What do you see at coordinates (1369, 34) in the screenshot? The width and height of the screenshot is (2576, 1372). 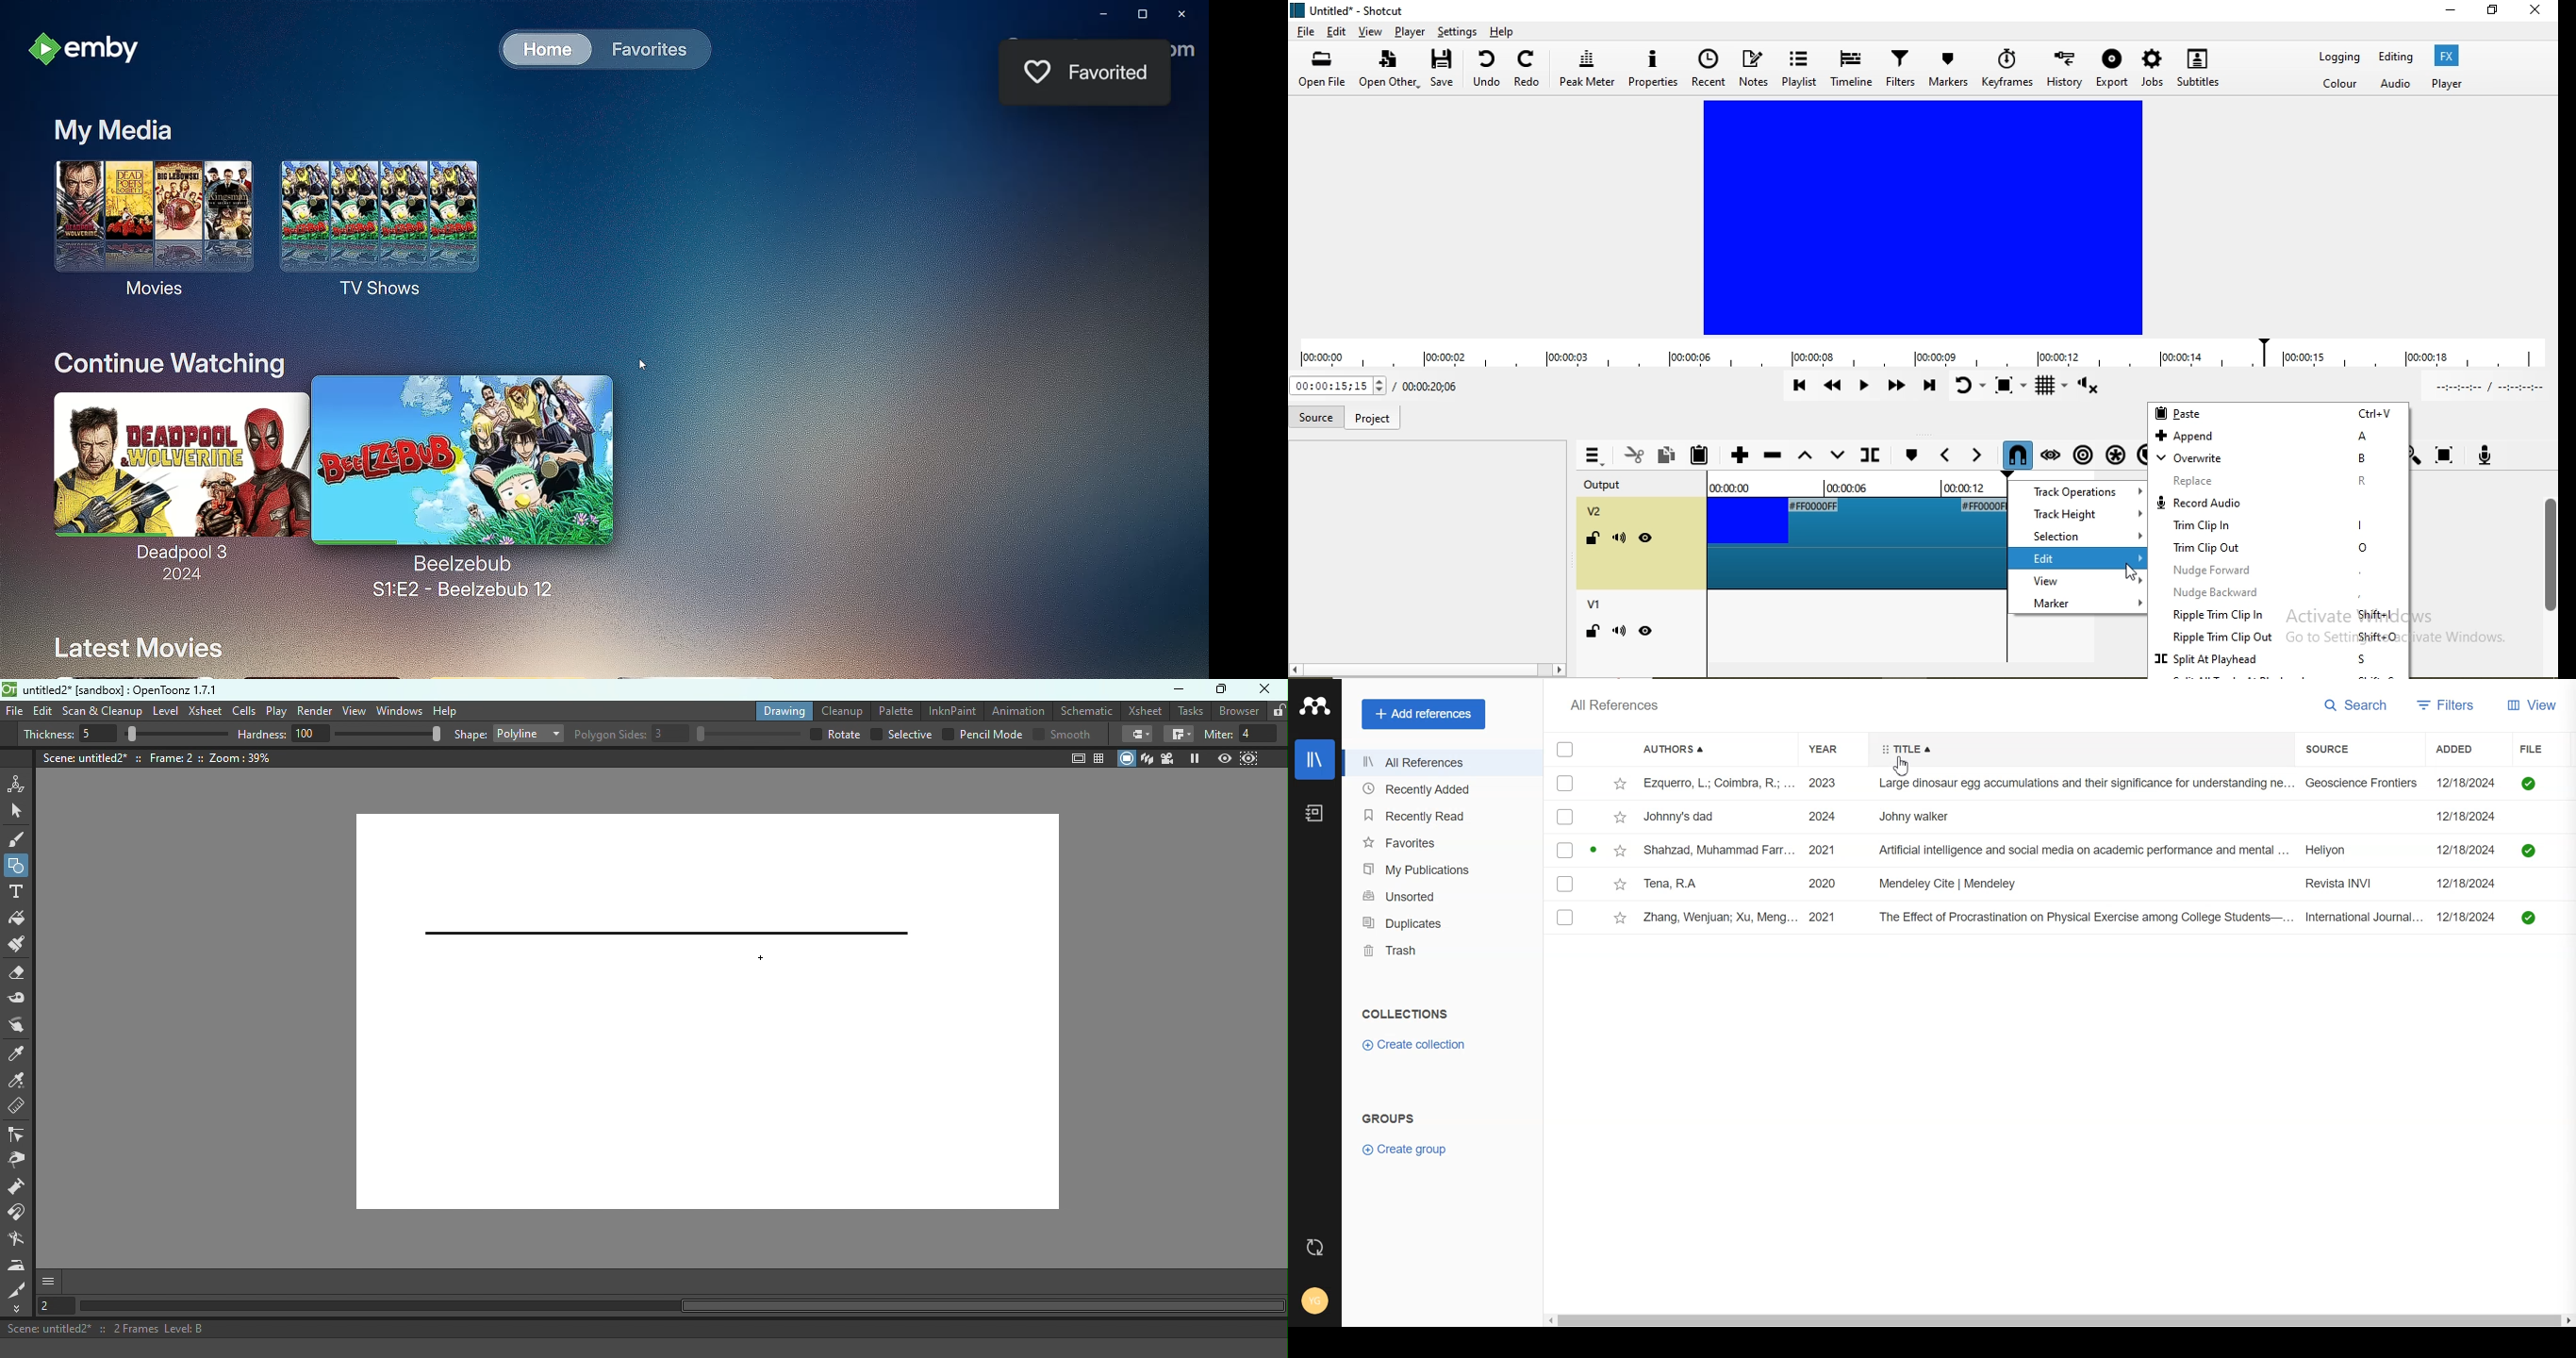 I see `view` at bounding box center [1369, 34].